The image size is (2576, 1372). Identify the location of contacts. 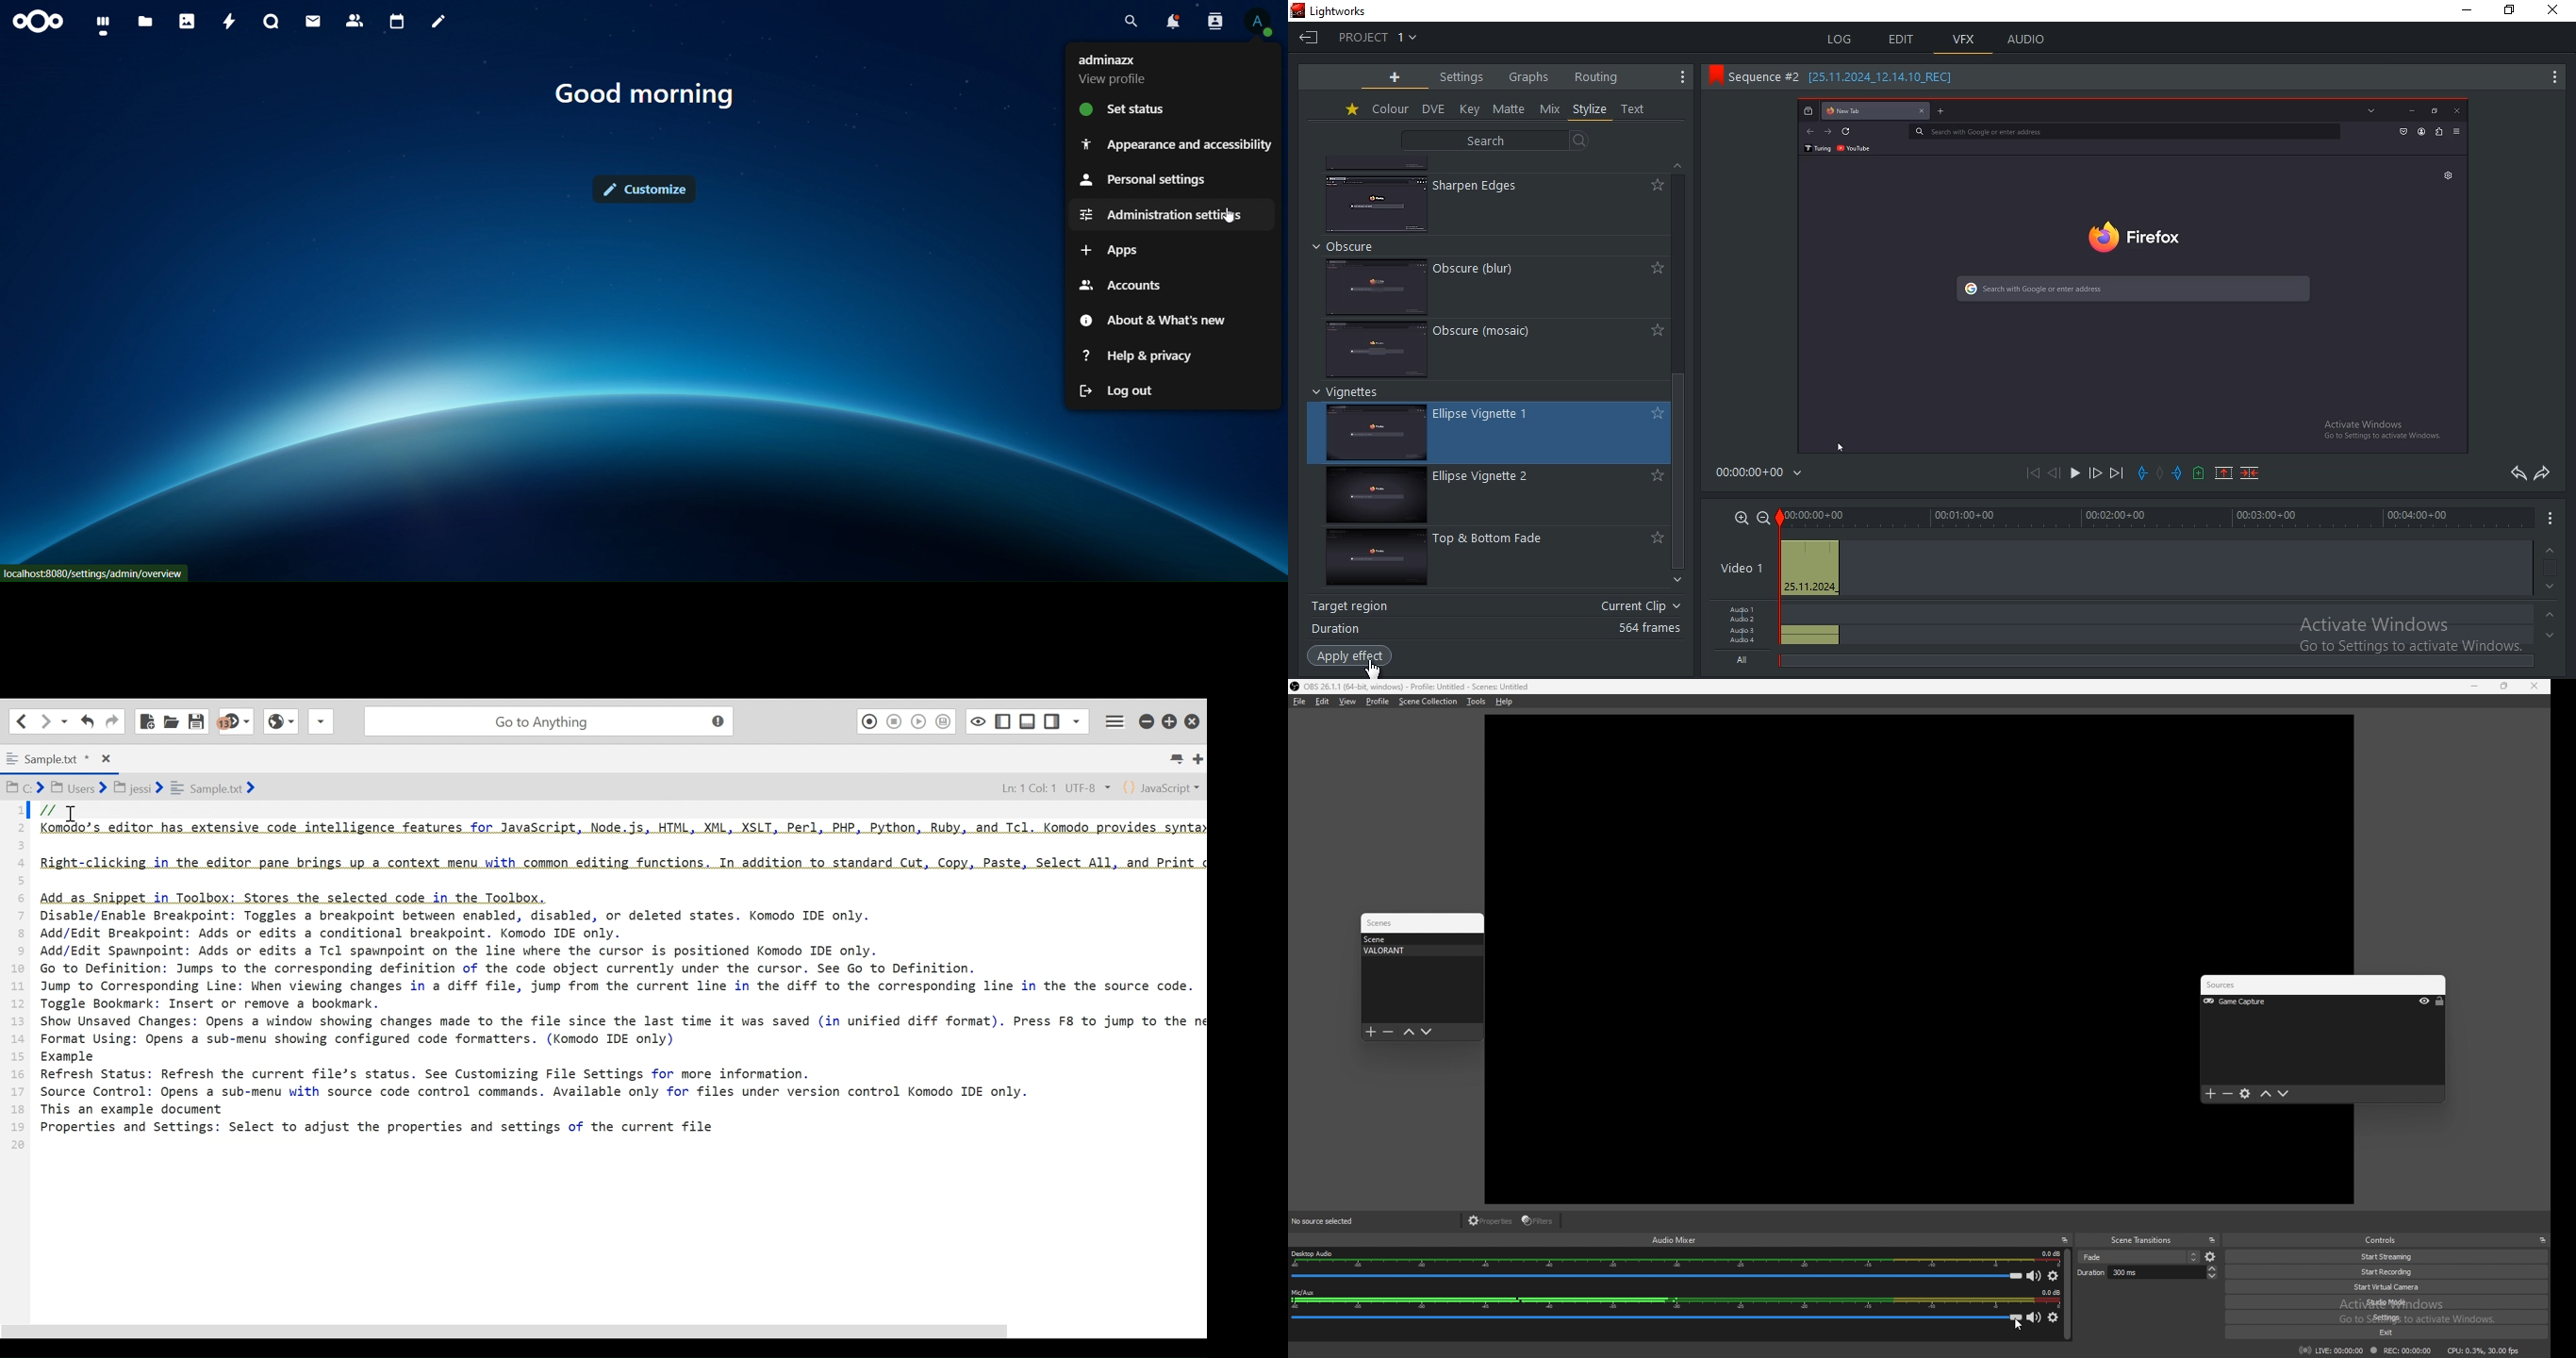
(355, 21).